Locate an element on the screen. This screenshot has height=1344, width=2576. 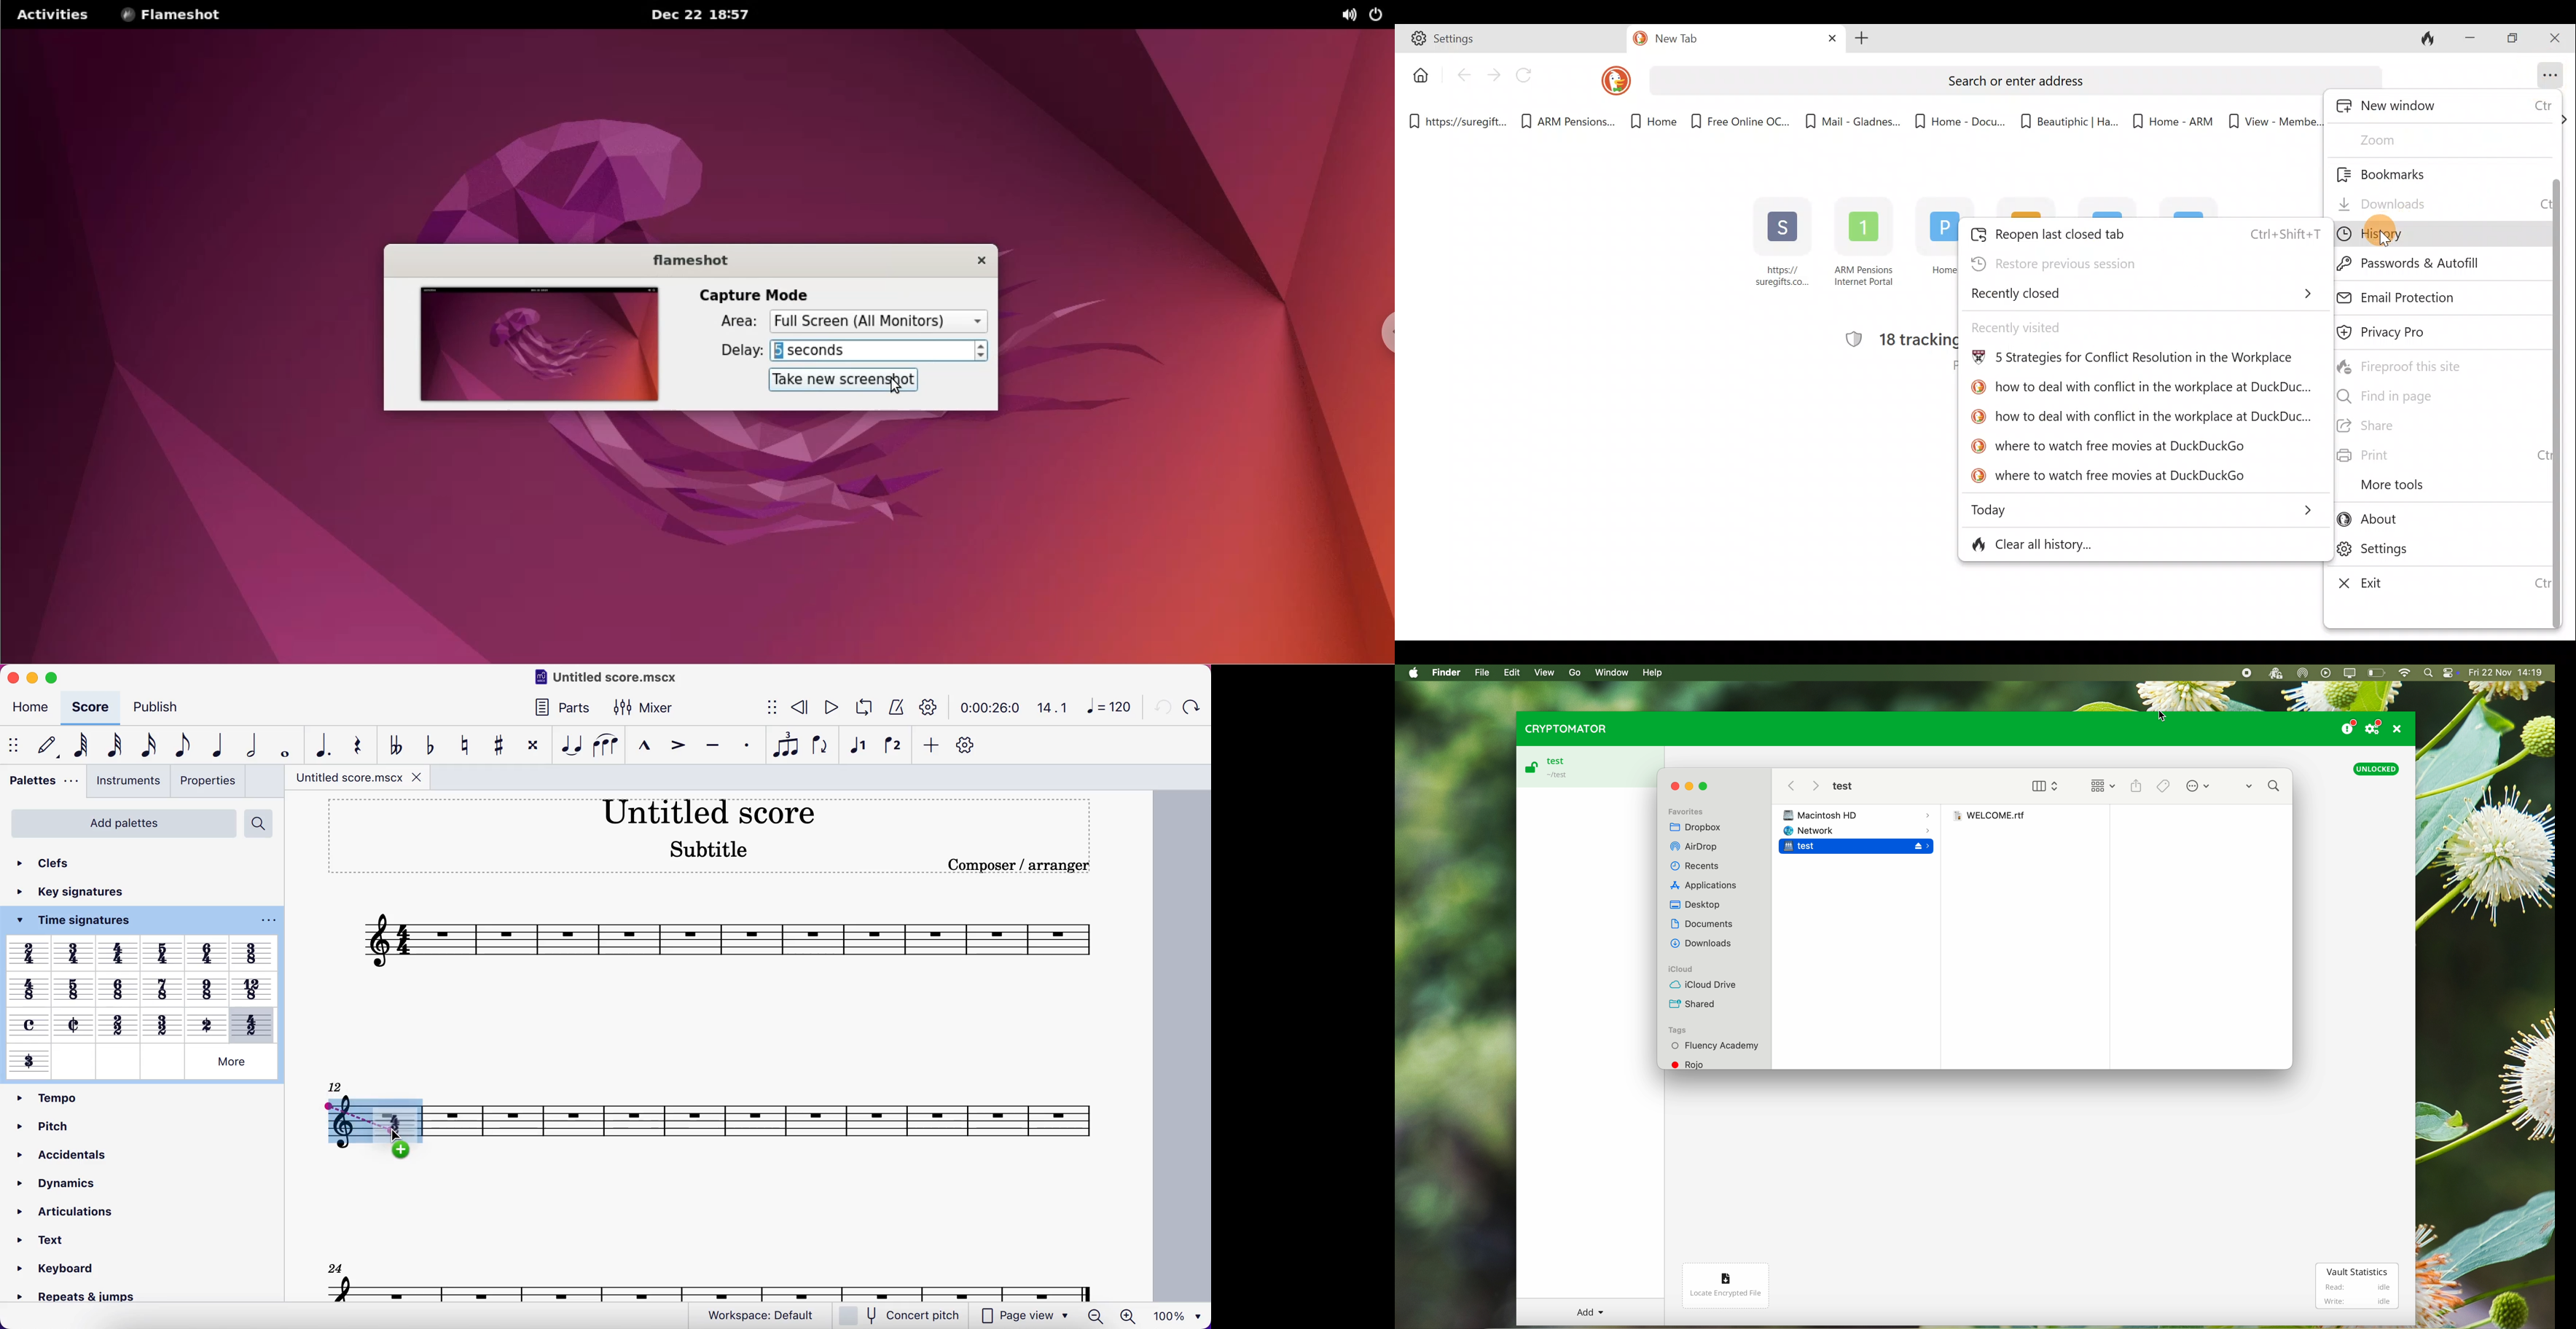
publish is located at coordinates (160, 709).